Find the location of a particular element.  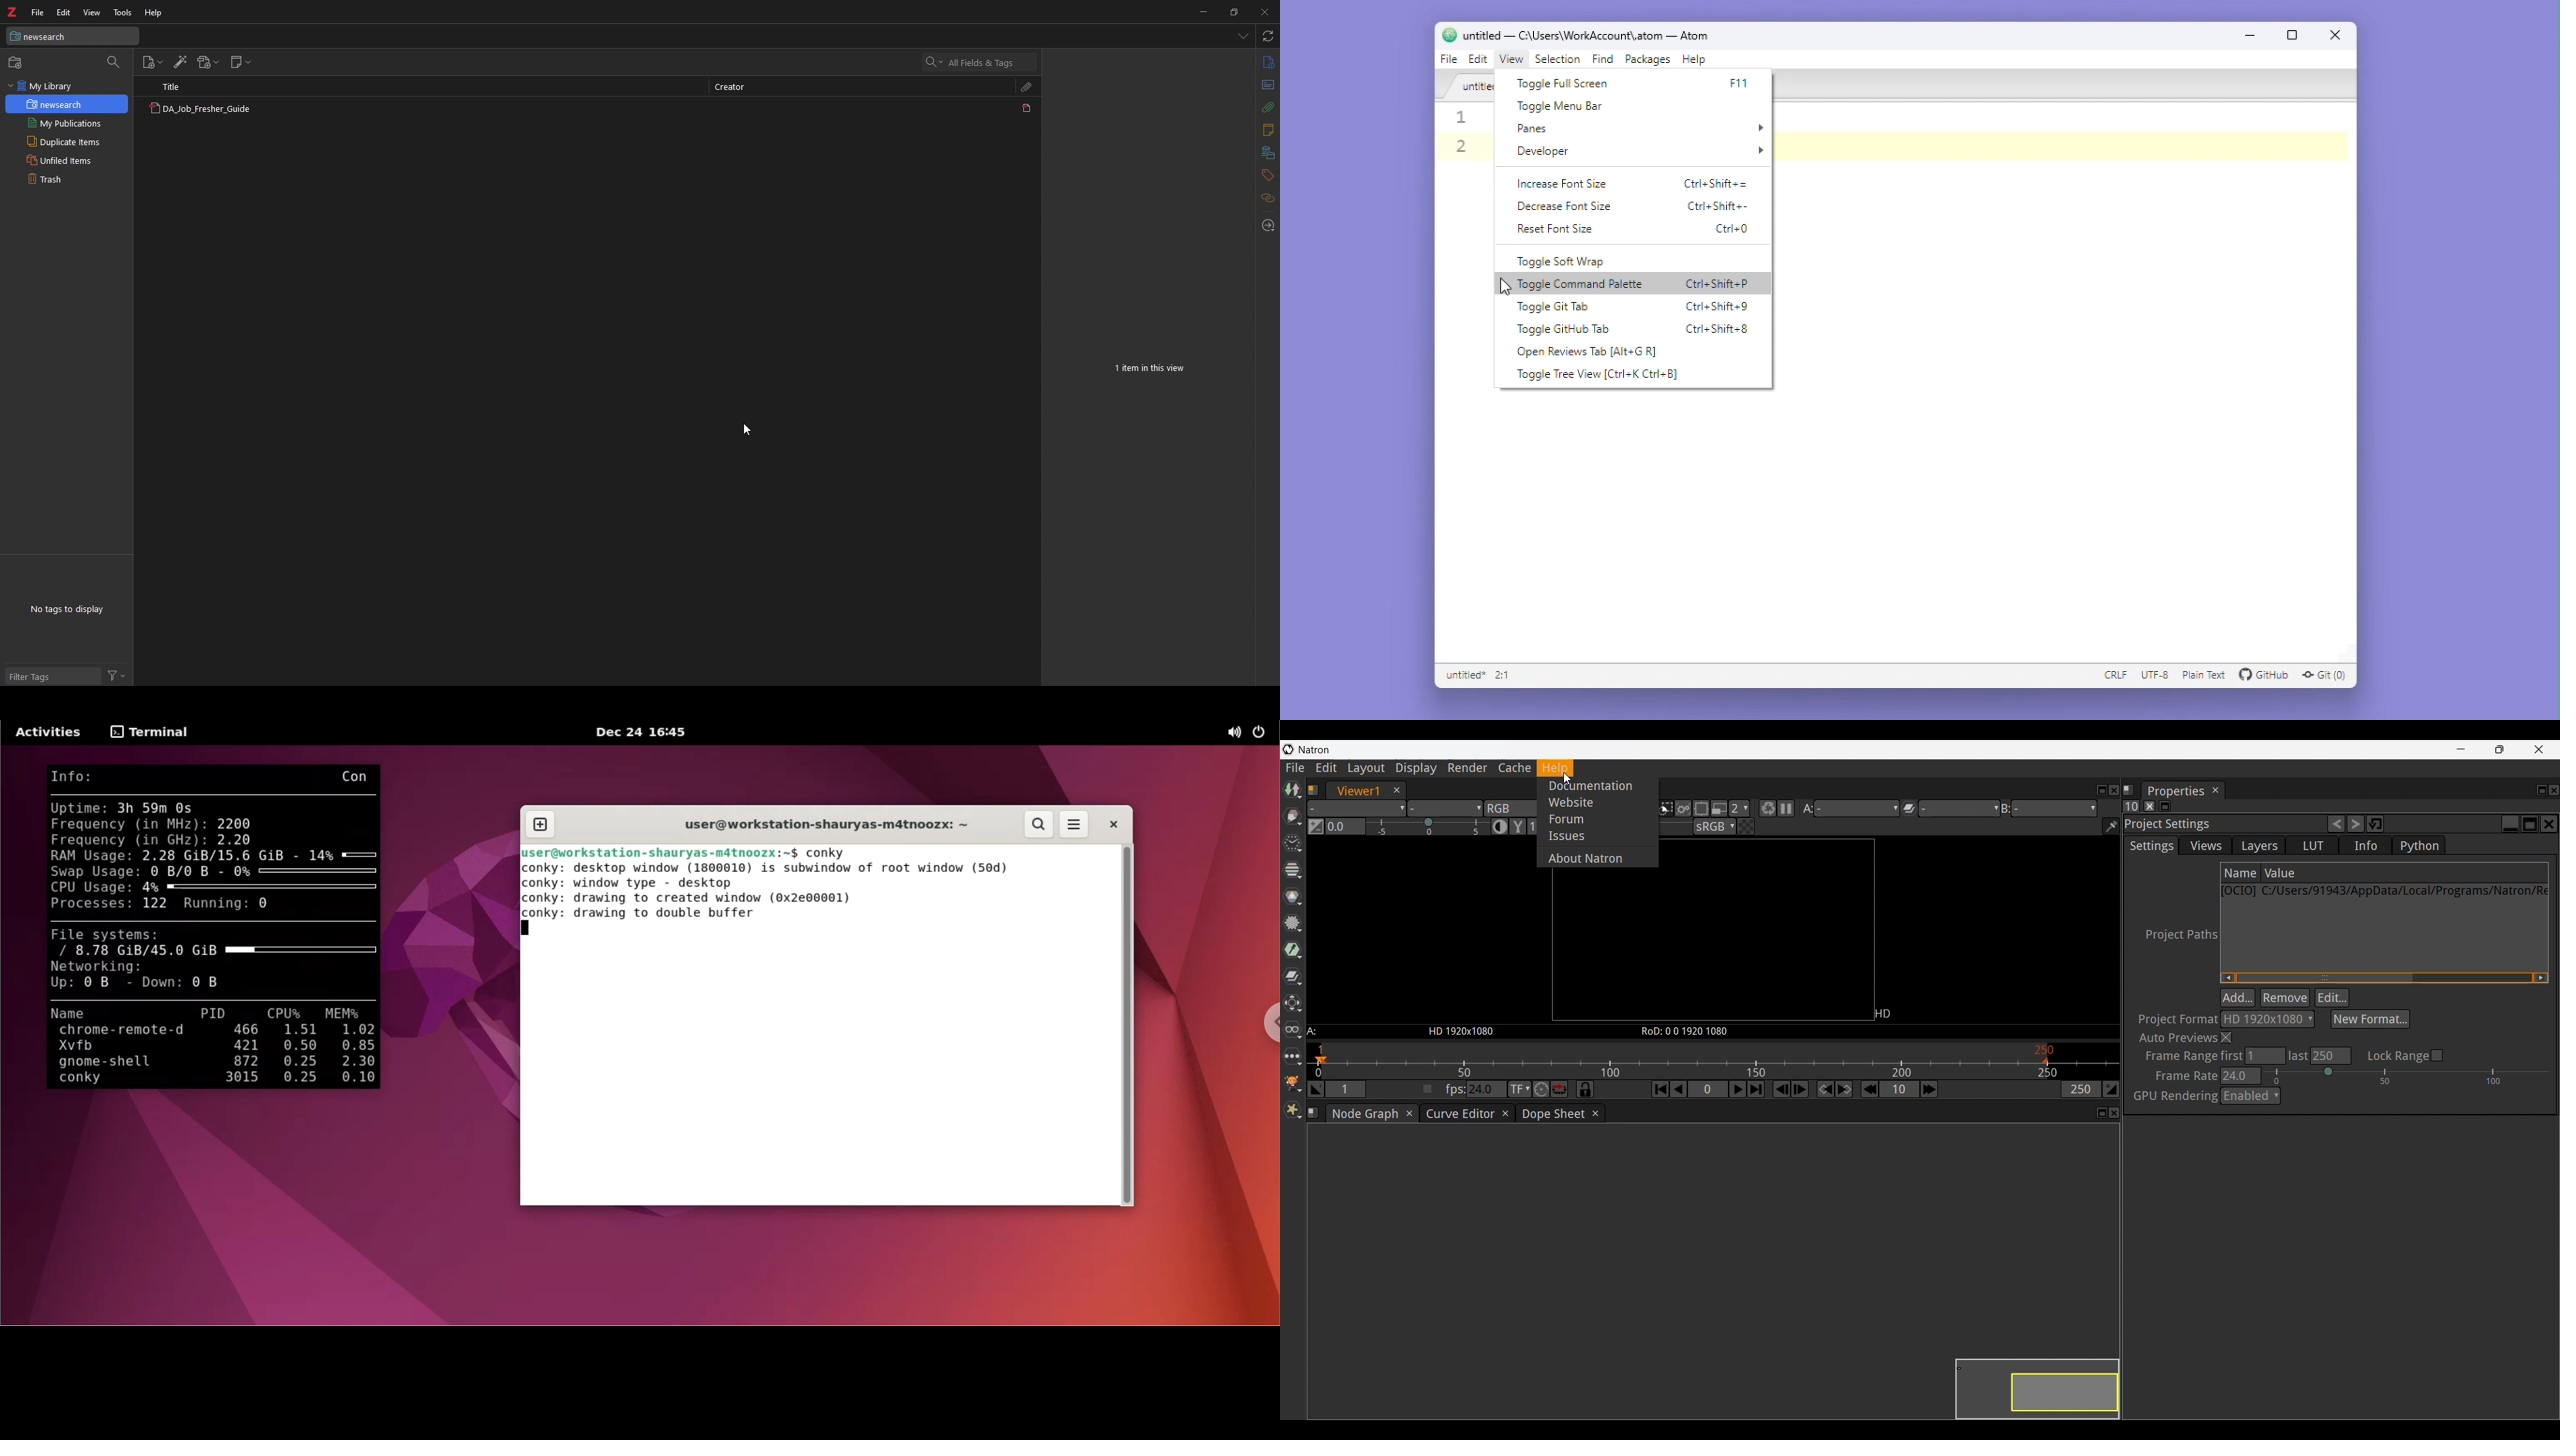

All fields & Tags is located at coordinates (981, 62).